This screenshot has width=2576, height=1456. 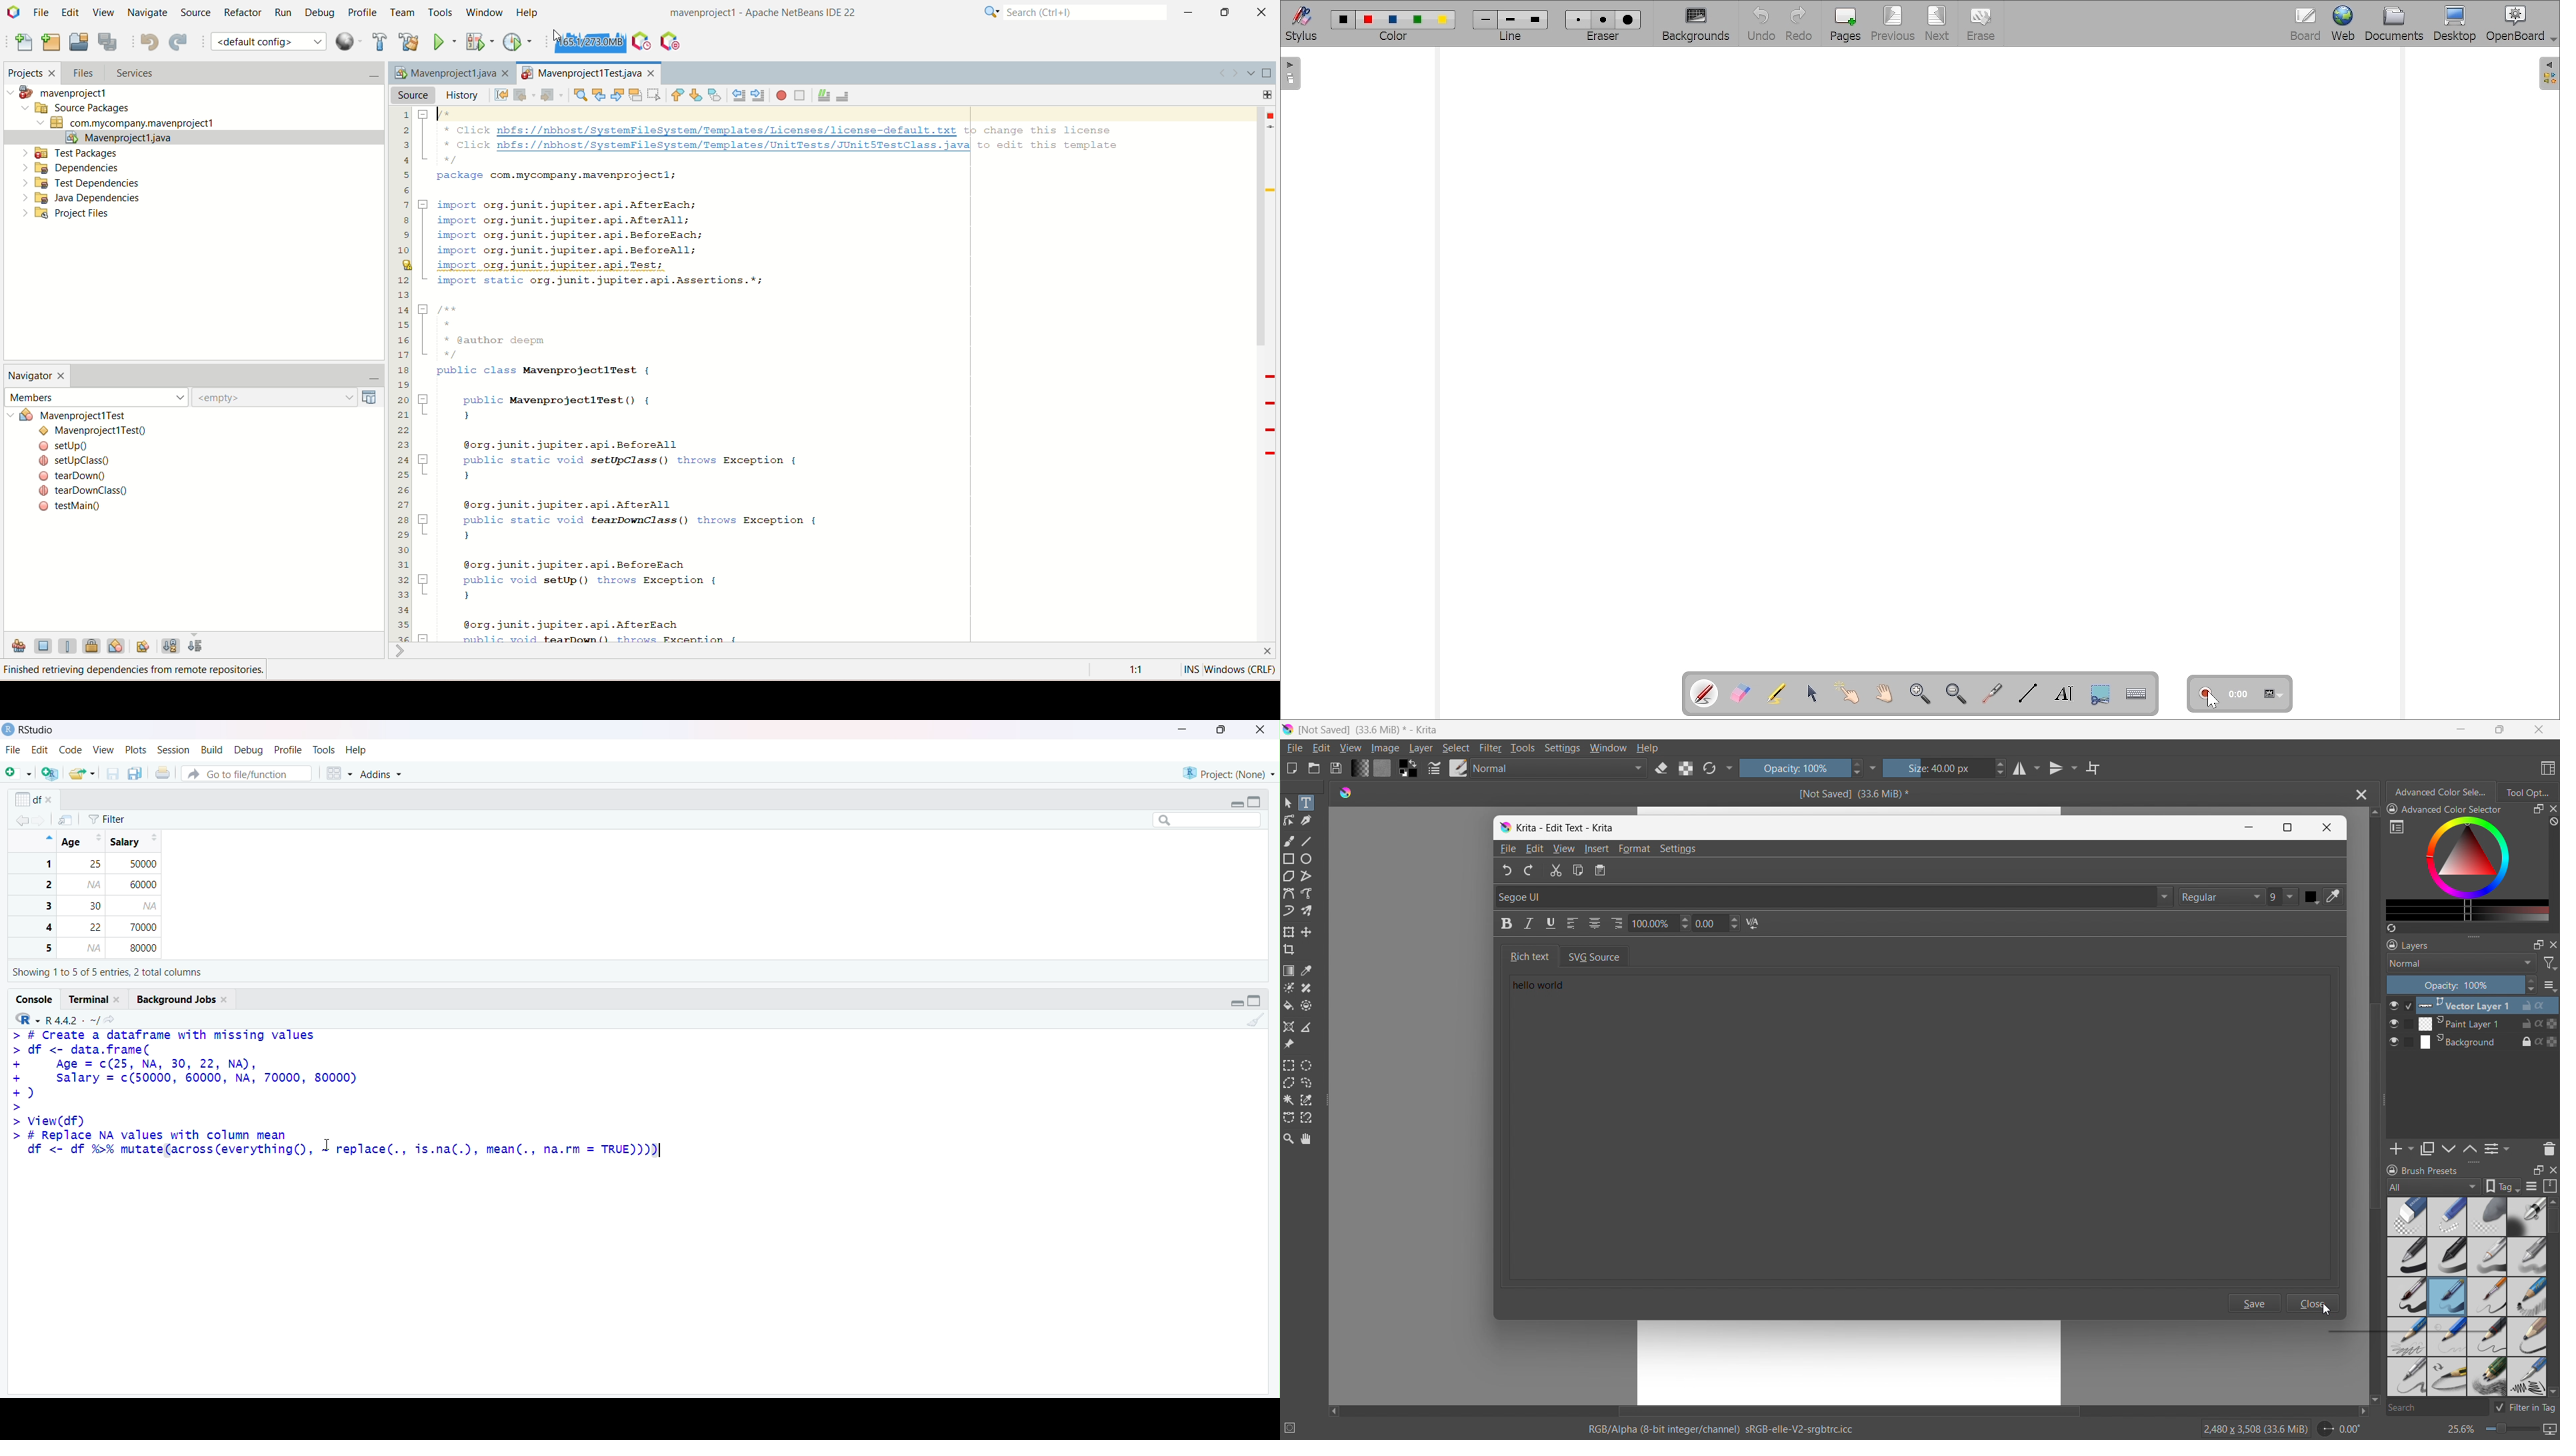 What do you see at coordinates (403, 13) in the screenshot?
I see `team` at bounding box center [403, 13].